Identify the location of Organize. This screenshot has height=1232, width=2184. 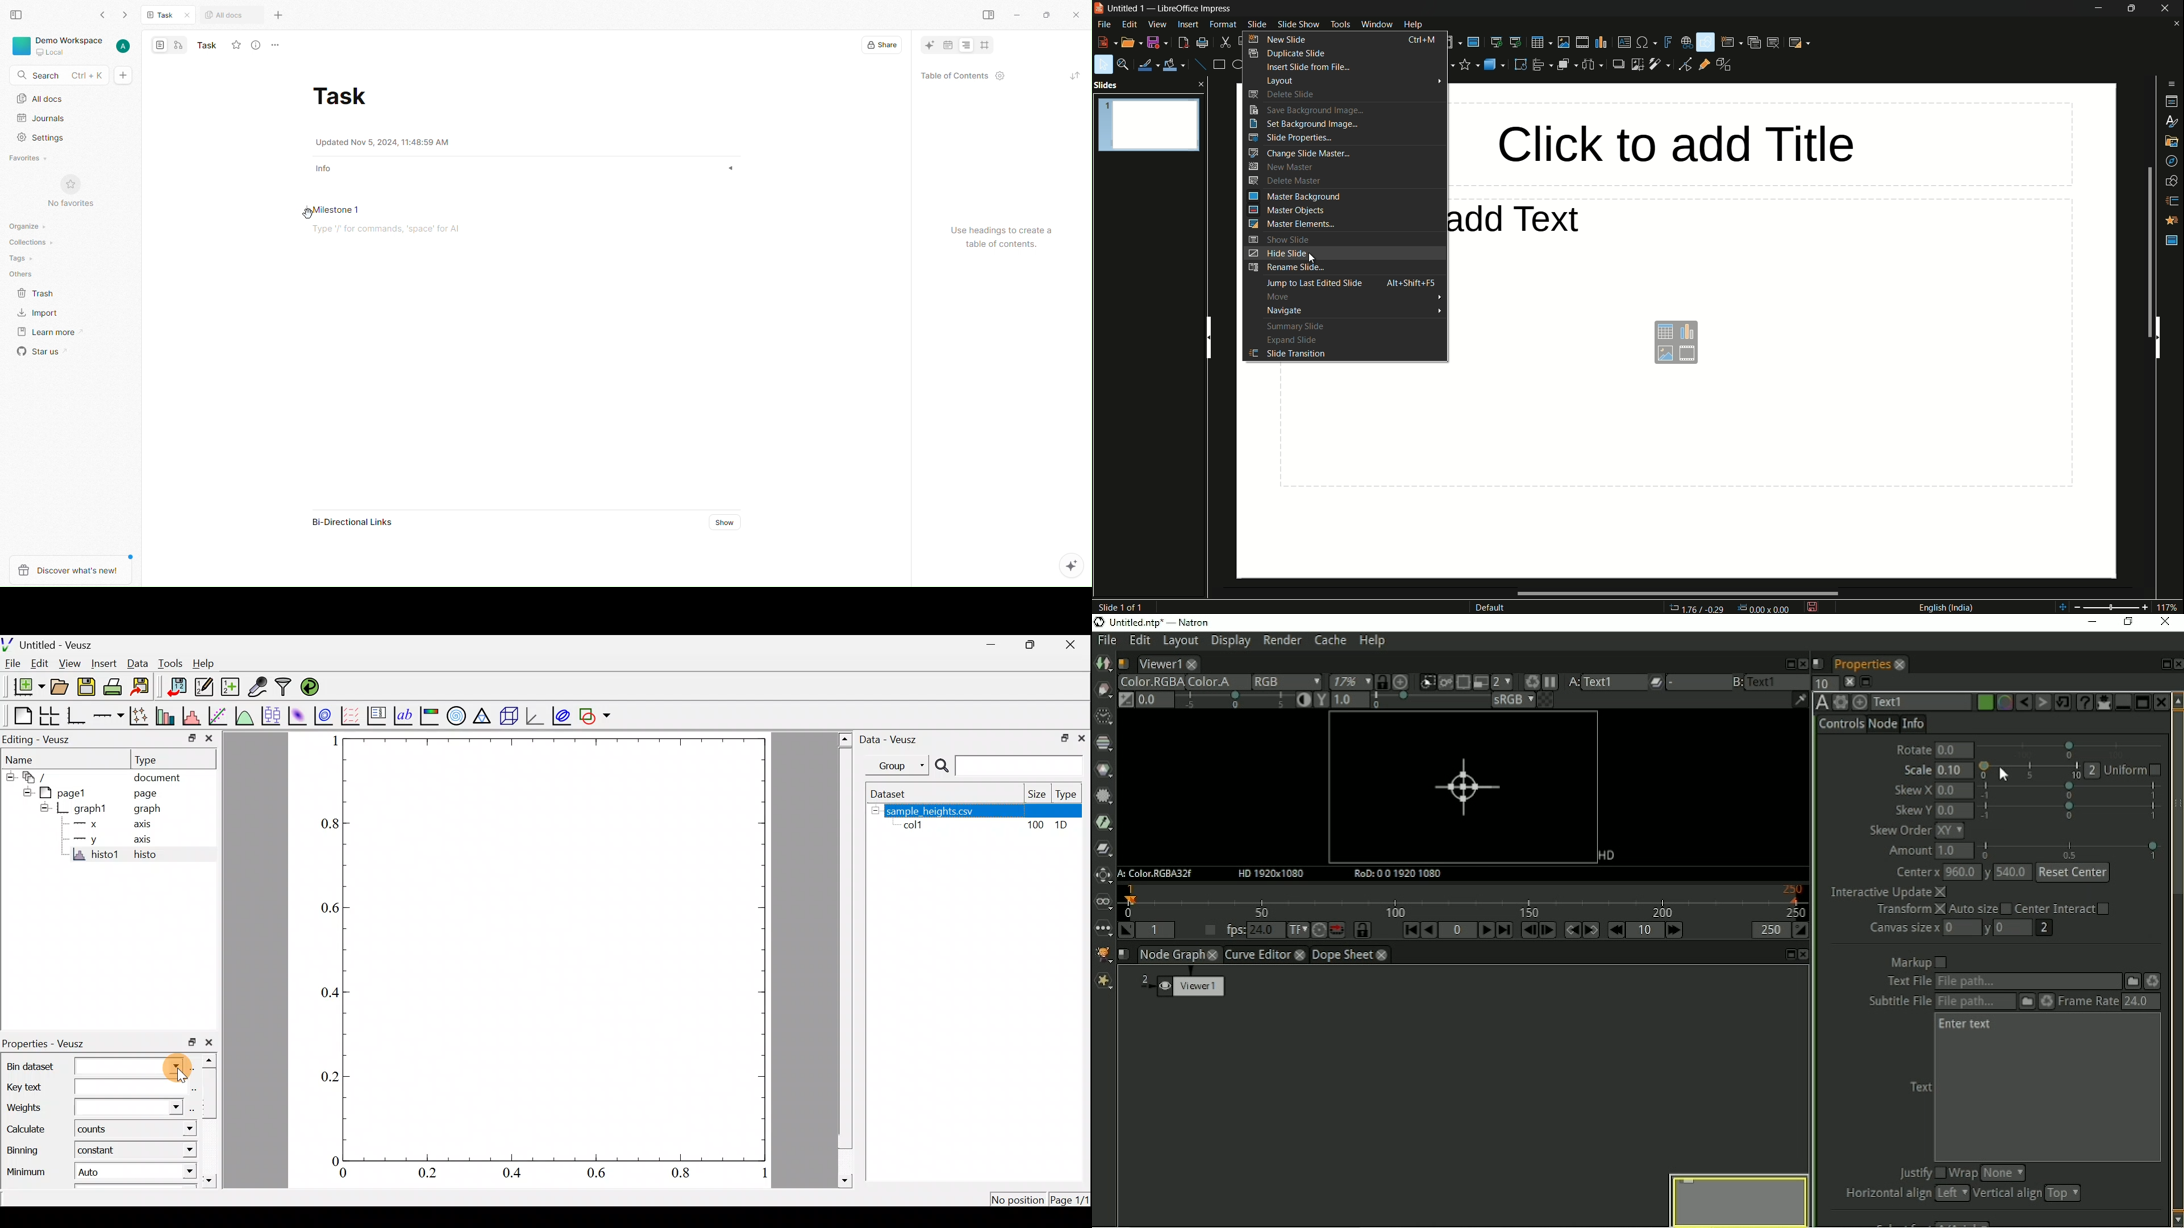
(24, 226).